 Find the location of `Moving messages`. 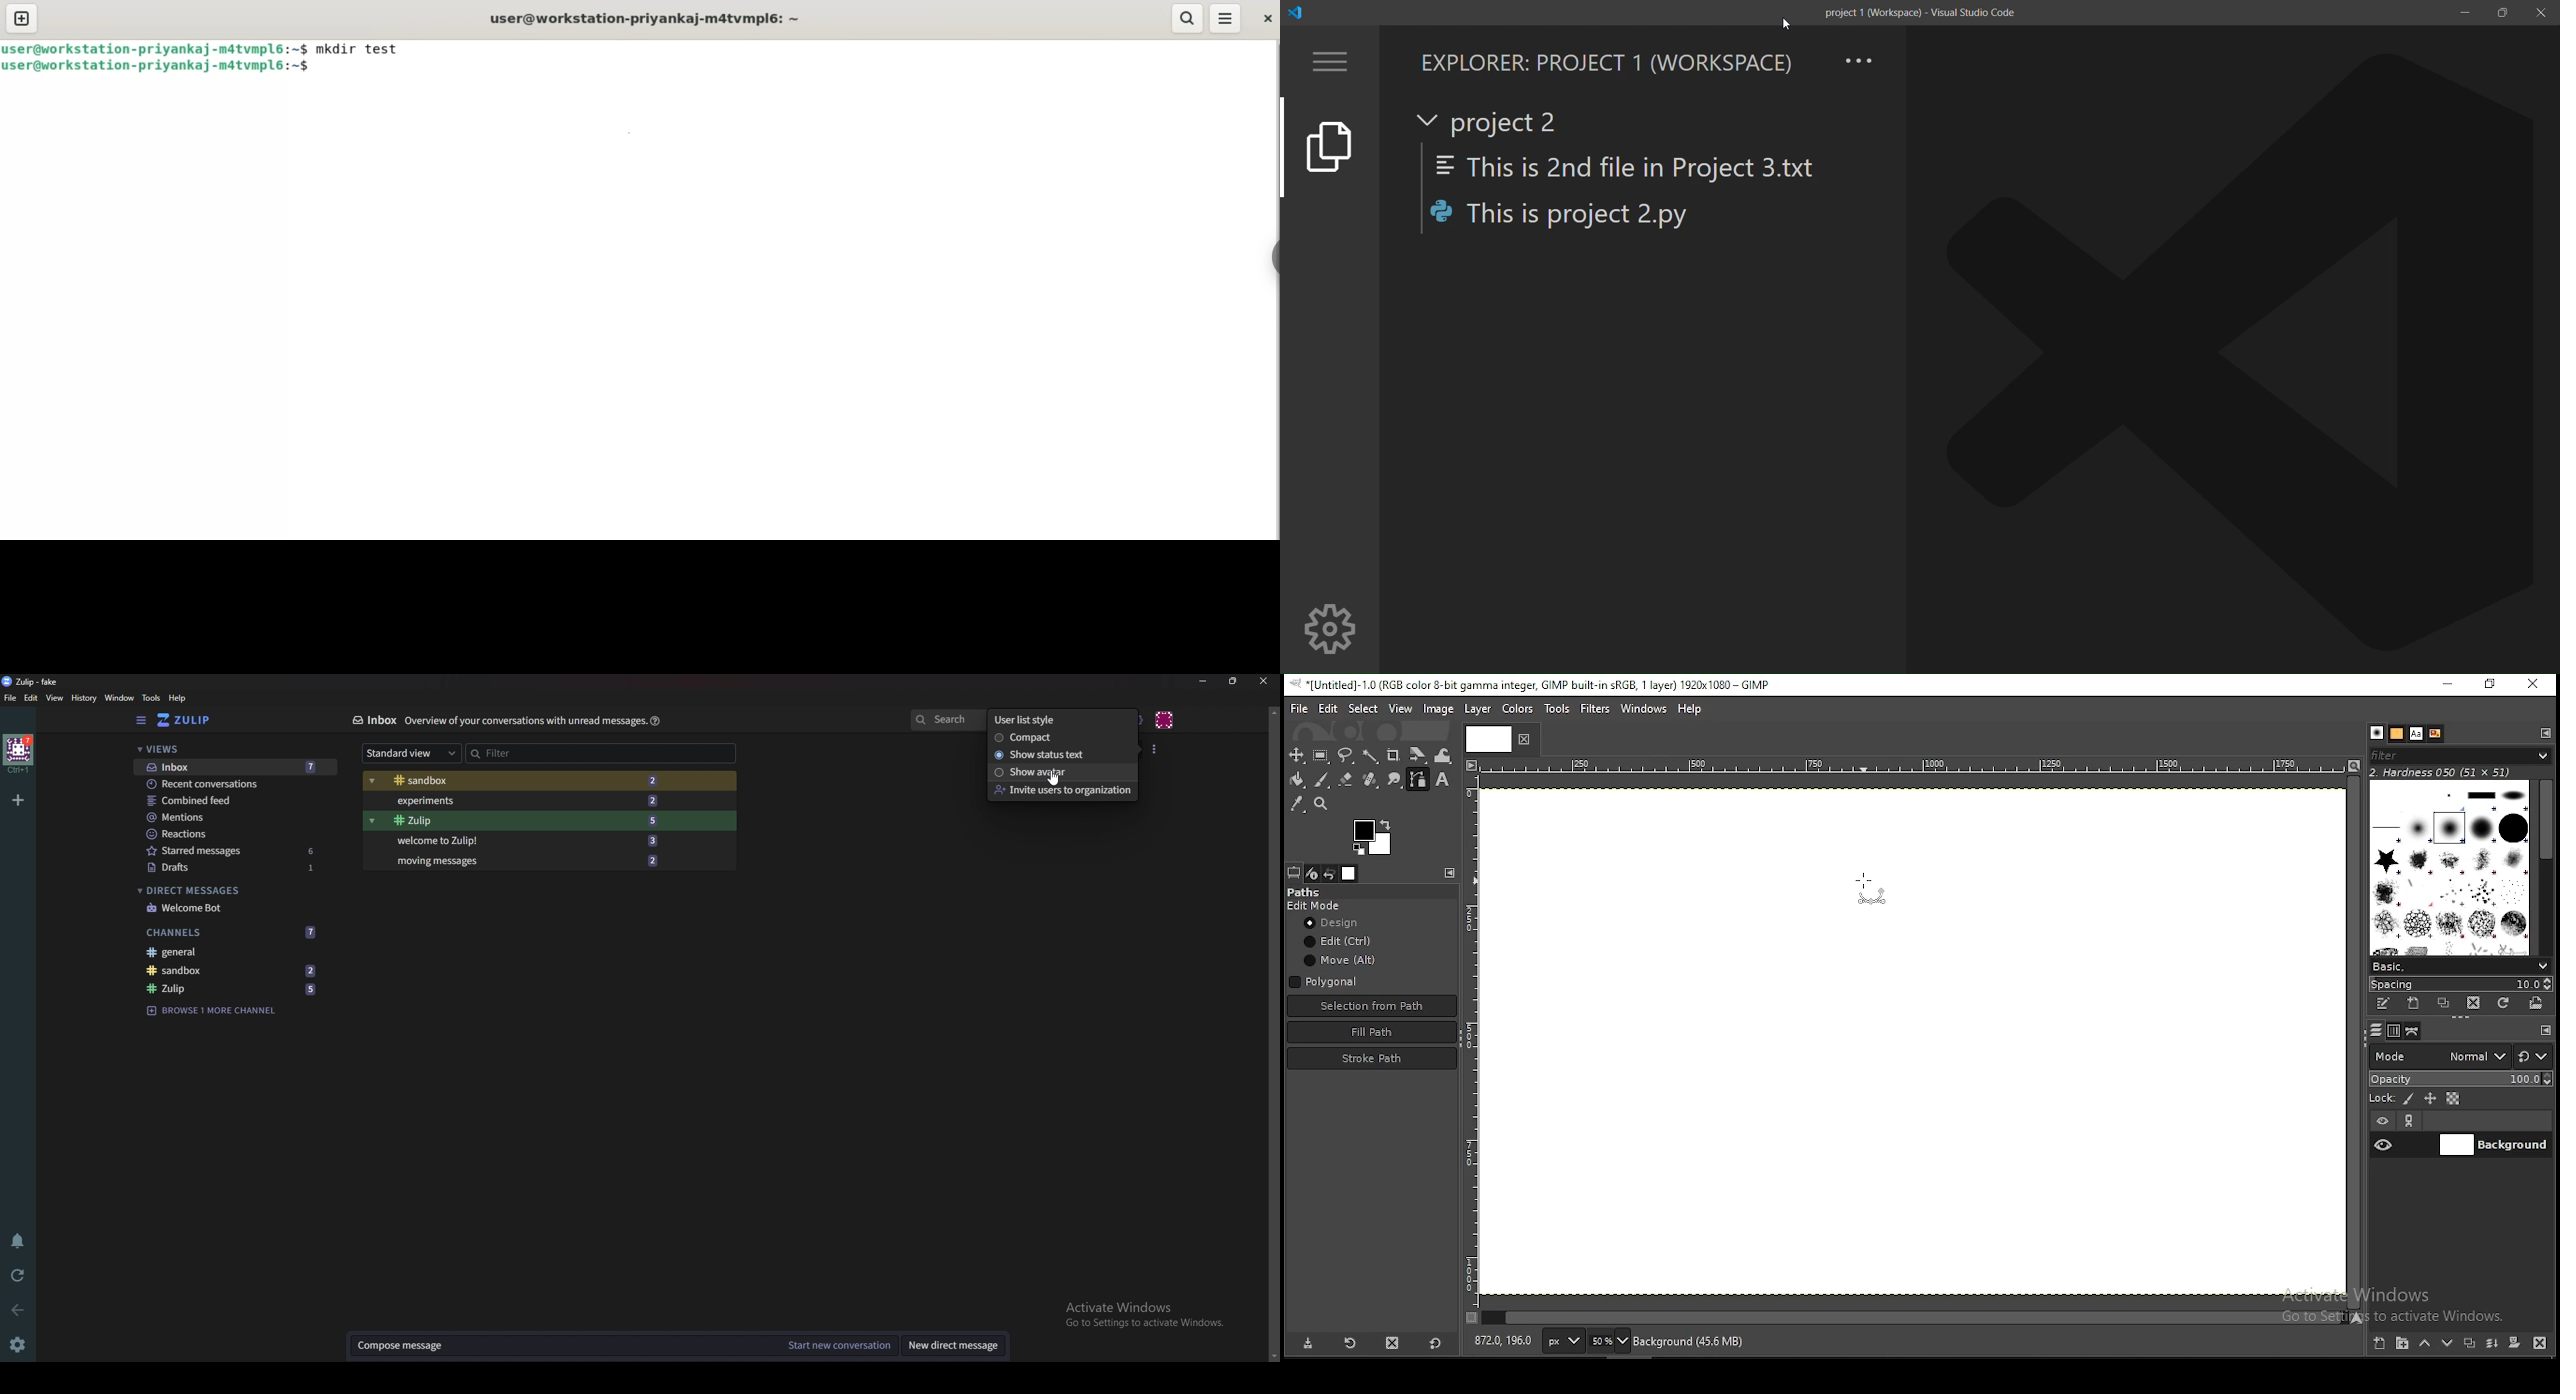

Moving messages is located at coordinates (526, 861).